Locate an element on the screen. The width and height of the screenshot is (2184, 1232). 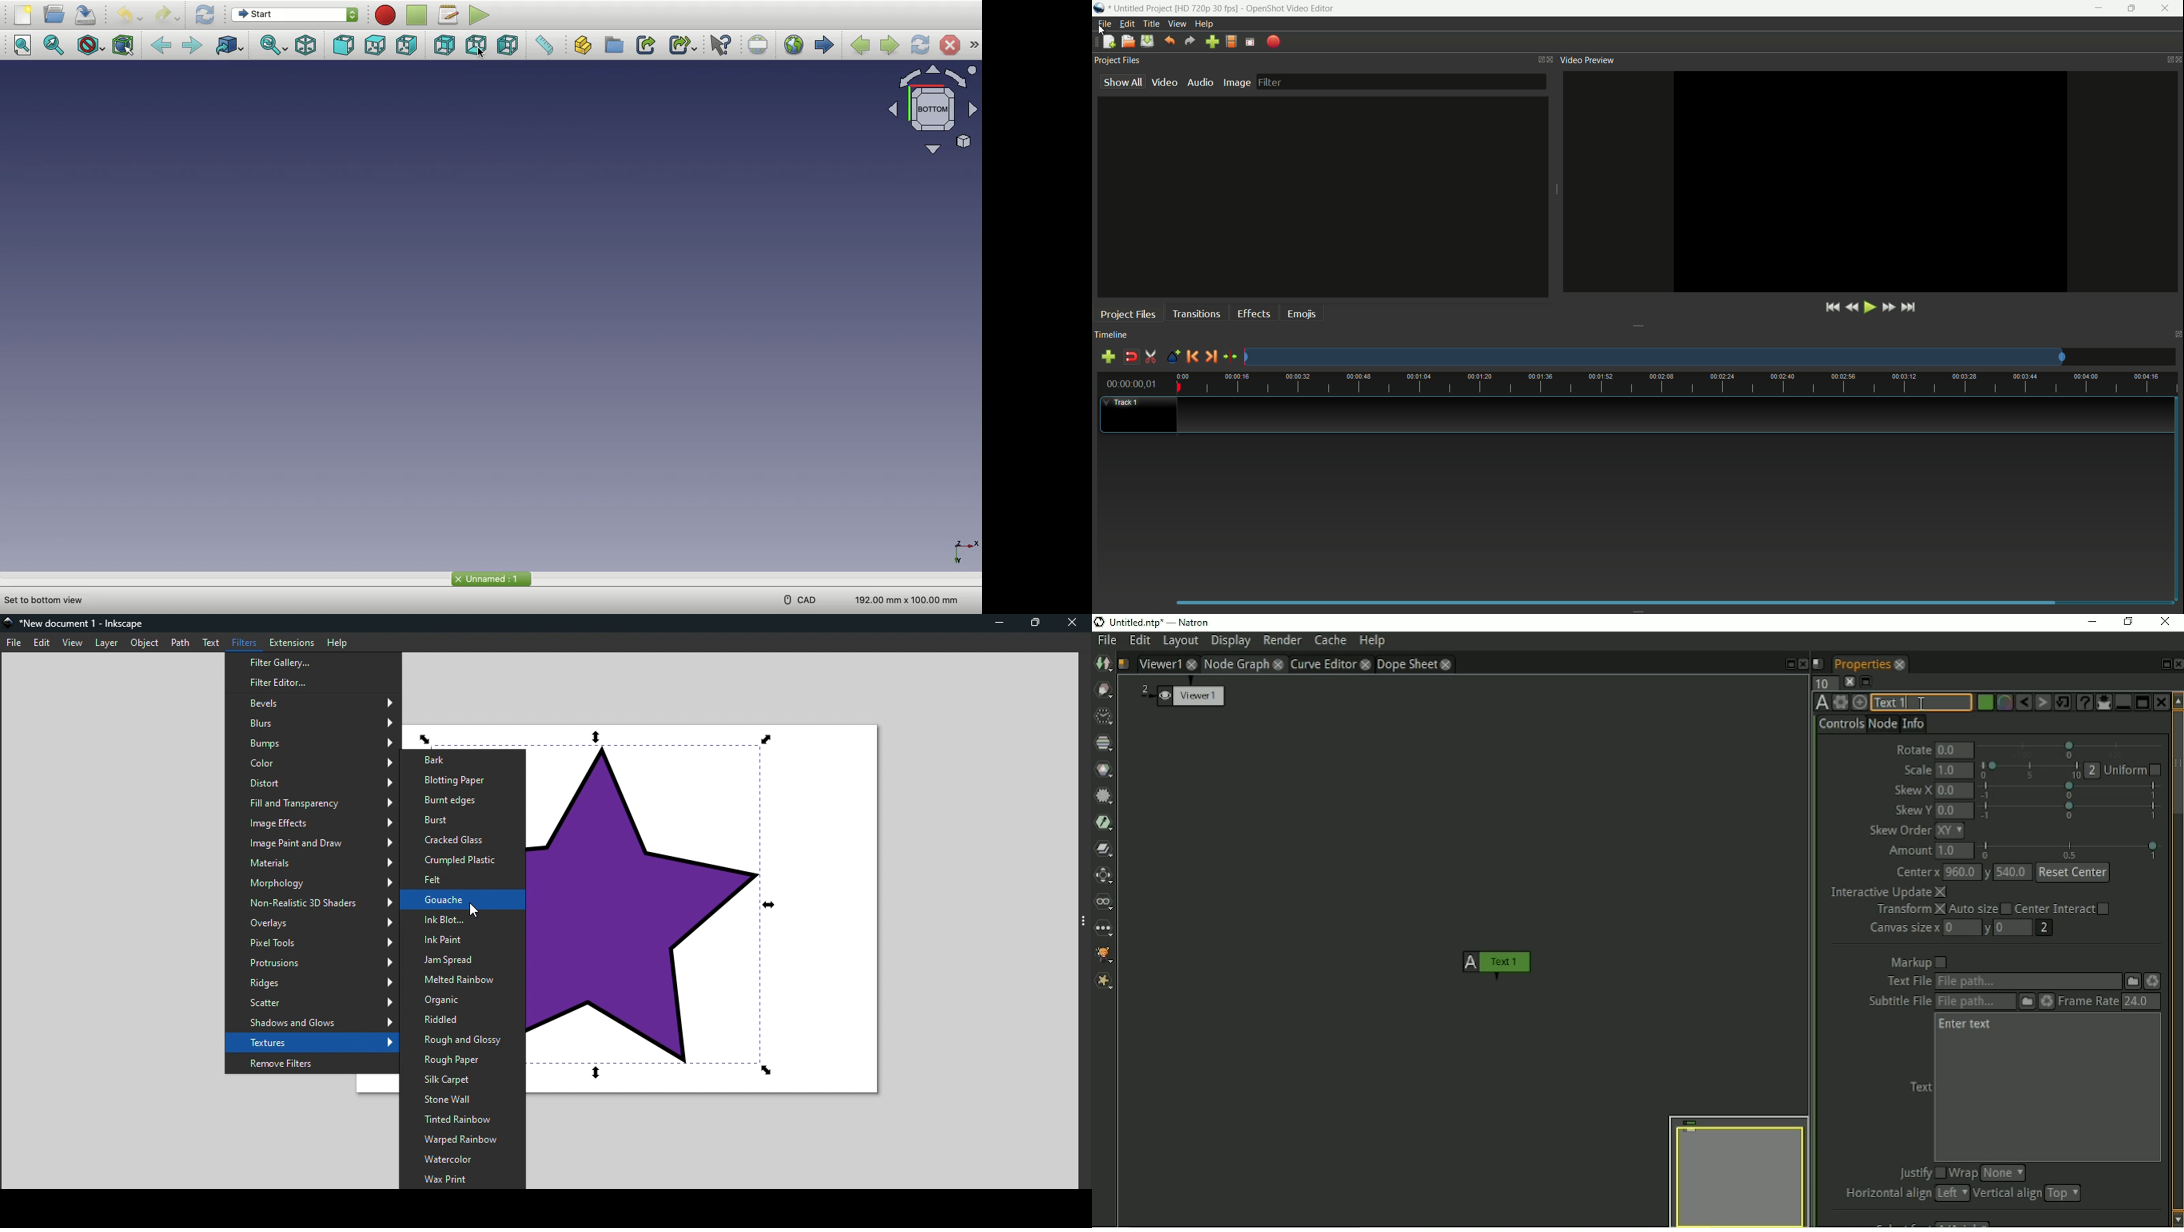
enable razor is located at coordinates (1151, 356).